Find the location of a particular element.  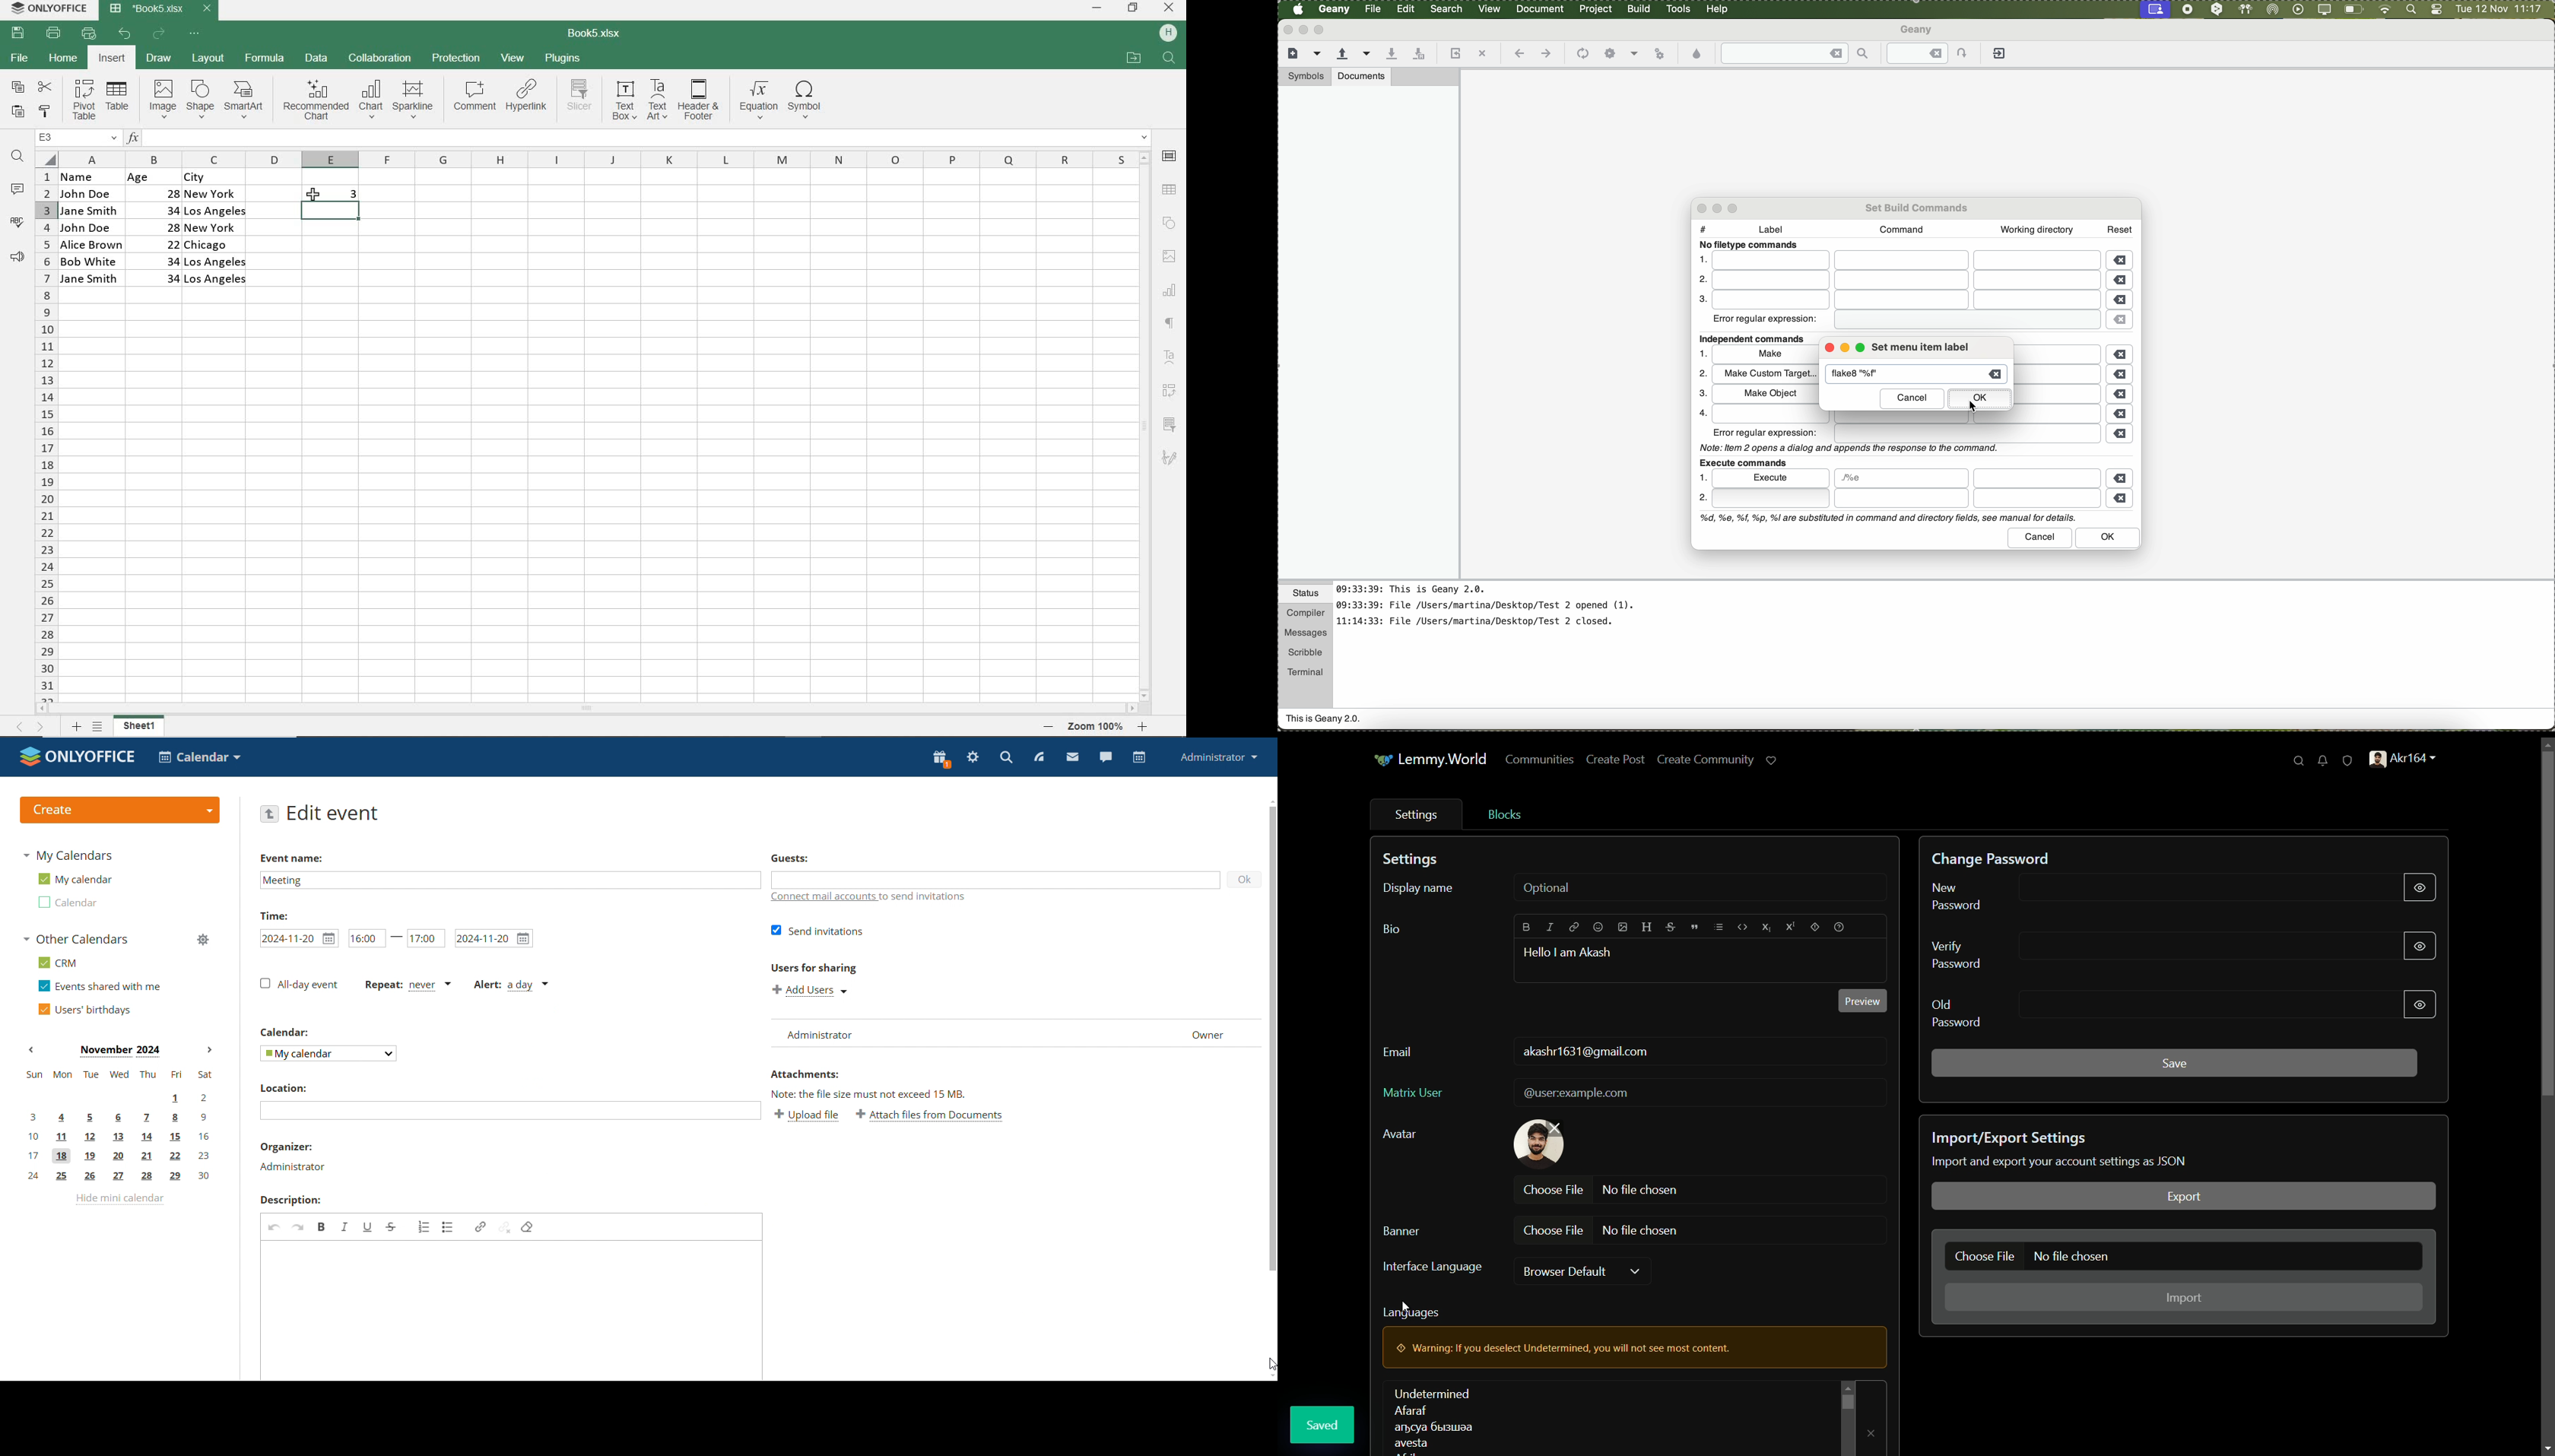

mail is located at coordinates (1073, 758).